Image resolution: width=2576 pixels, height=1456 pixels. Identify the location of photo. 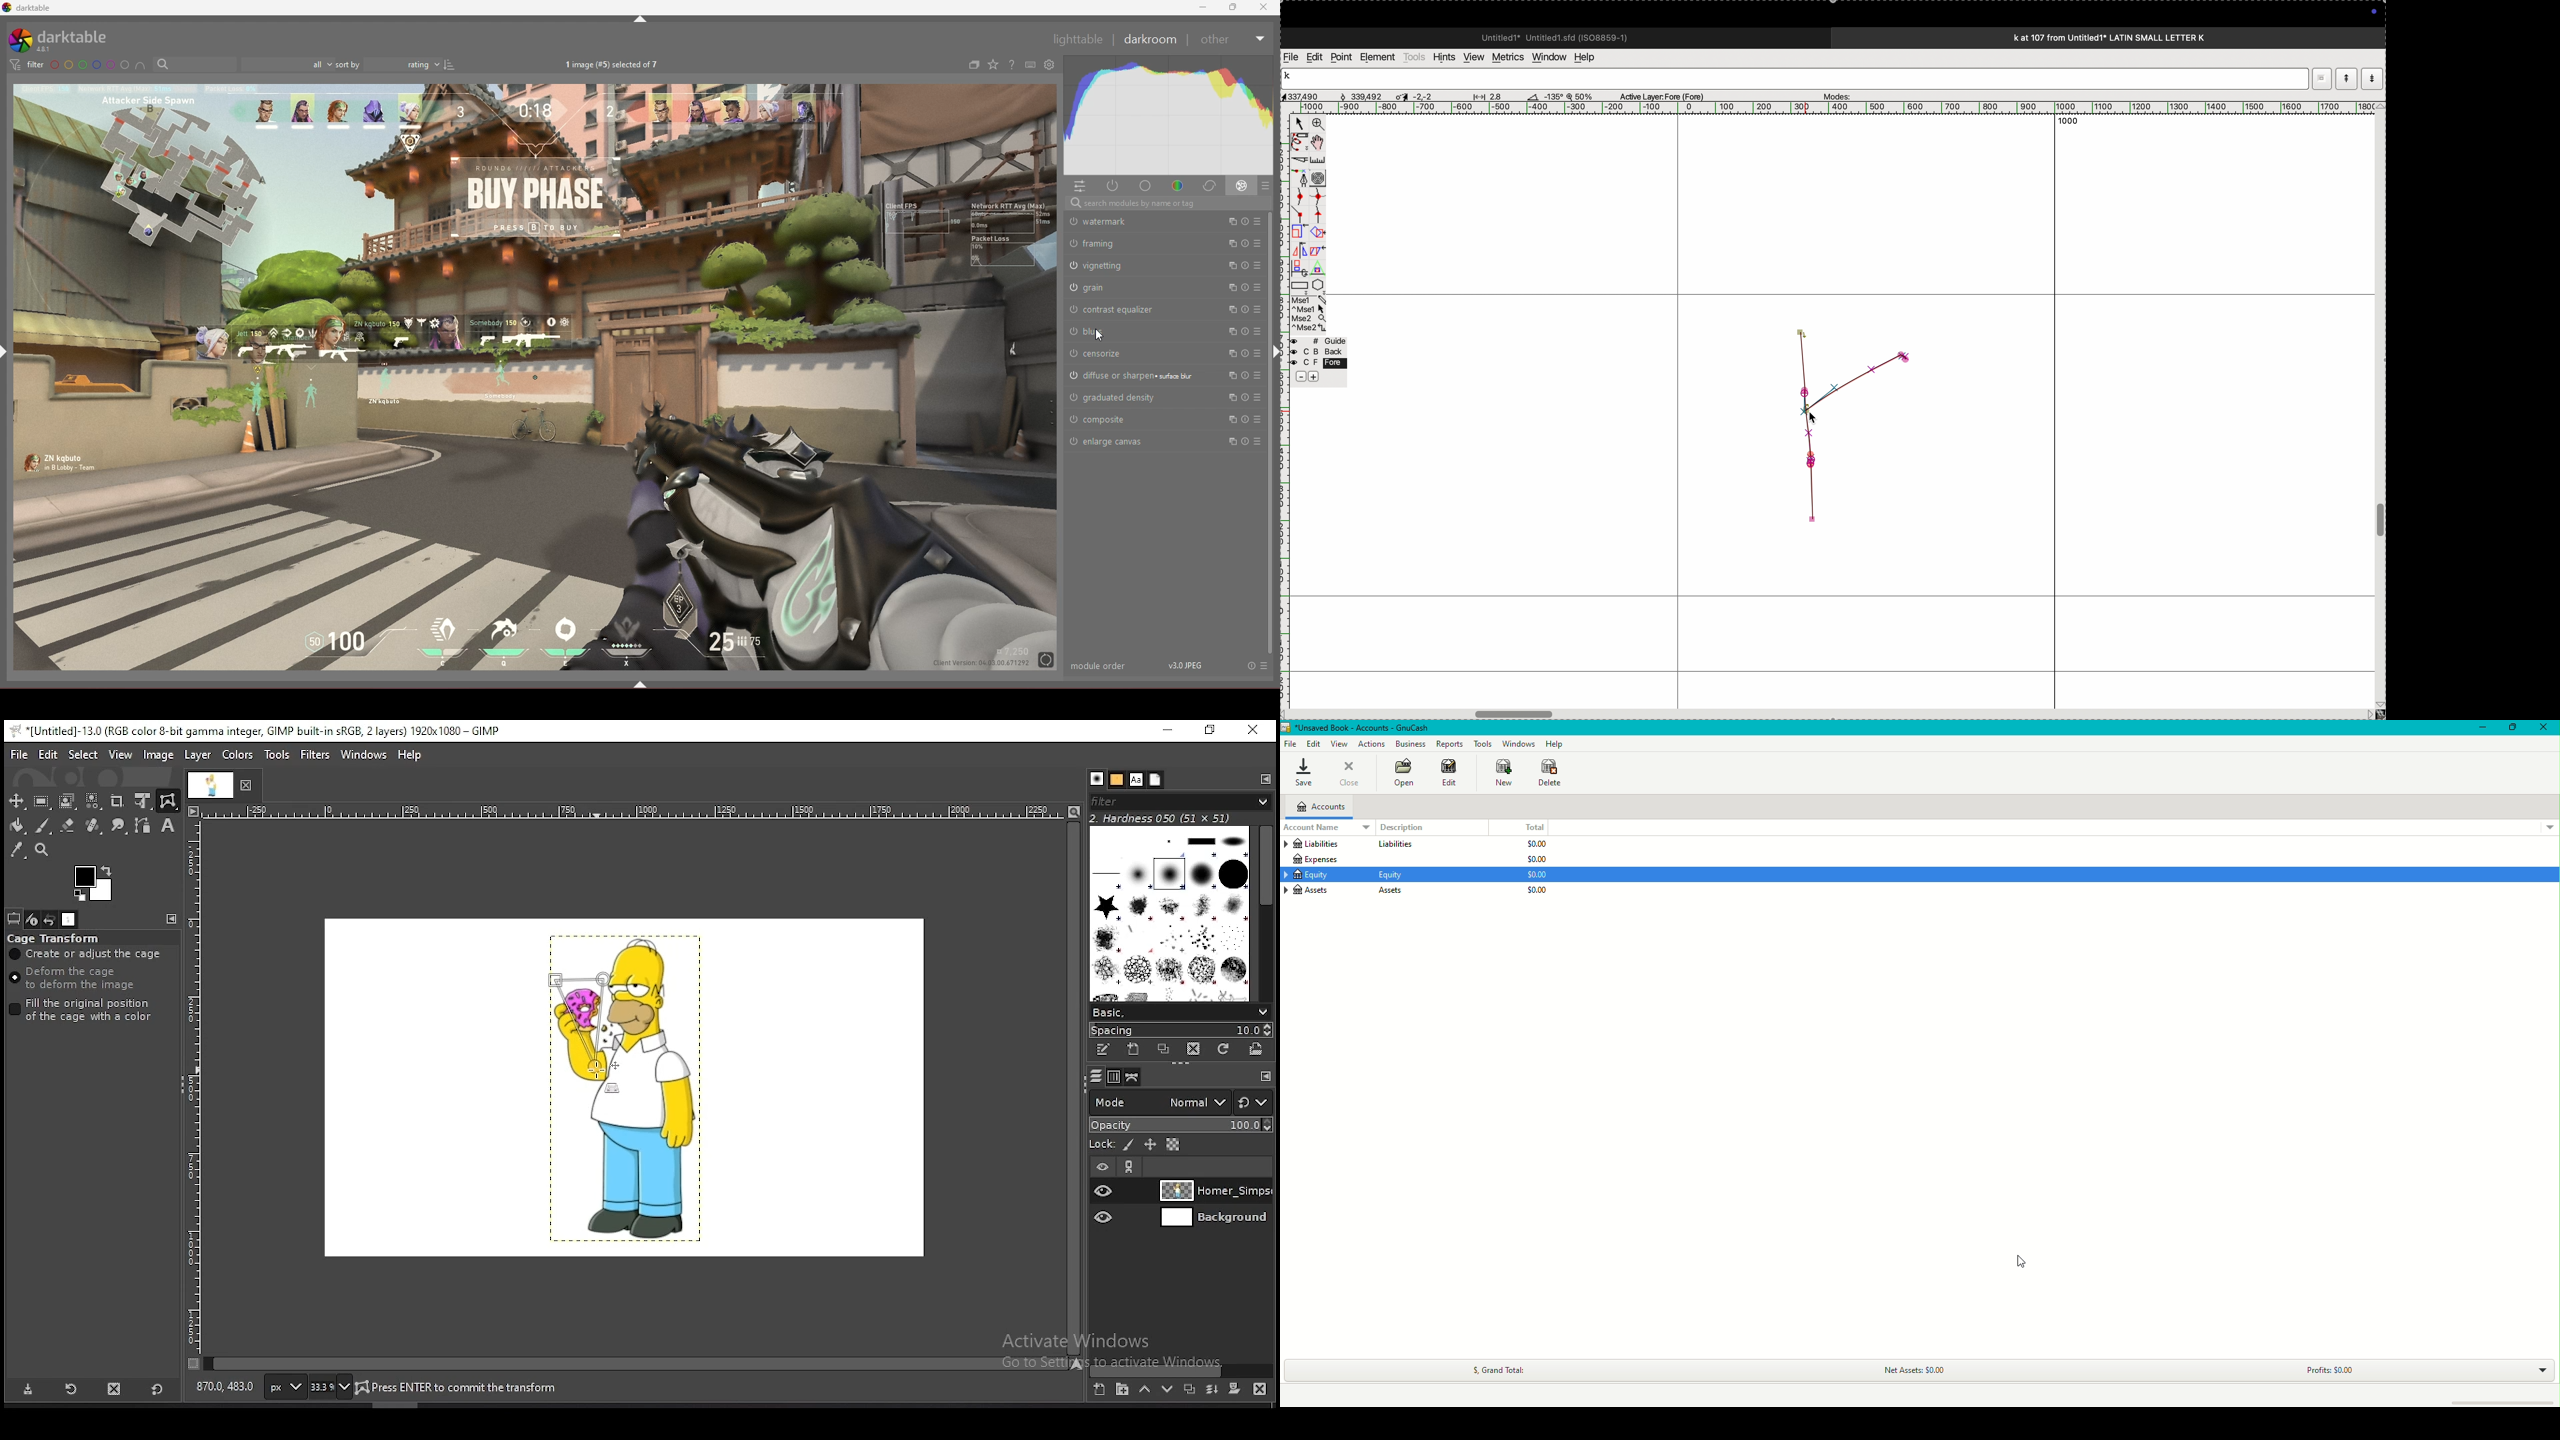
(535, 377).